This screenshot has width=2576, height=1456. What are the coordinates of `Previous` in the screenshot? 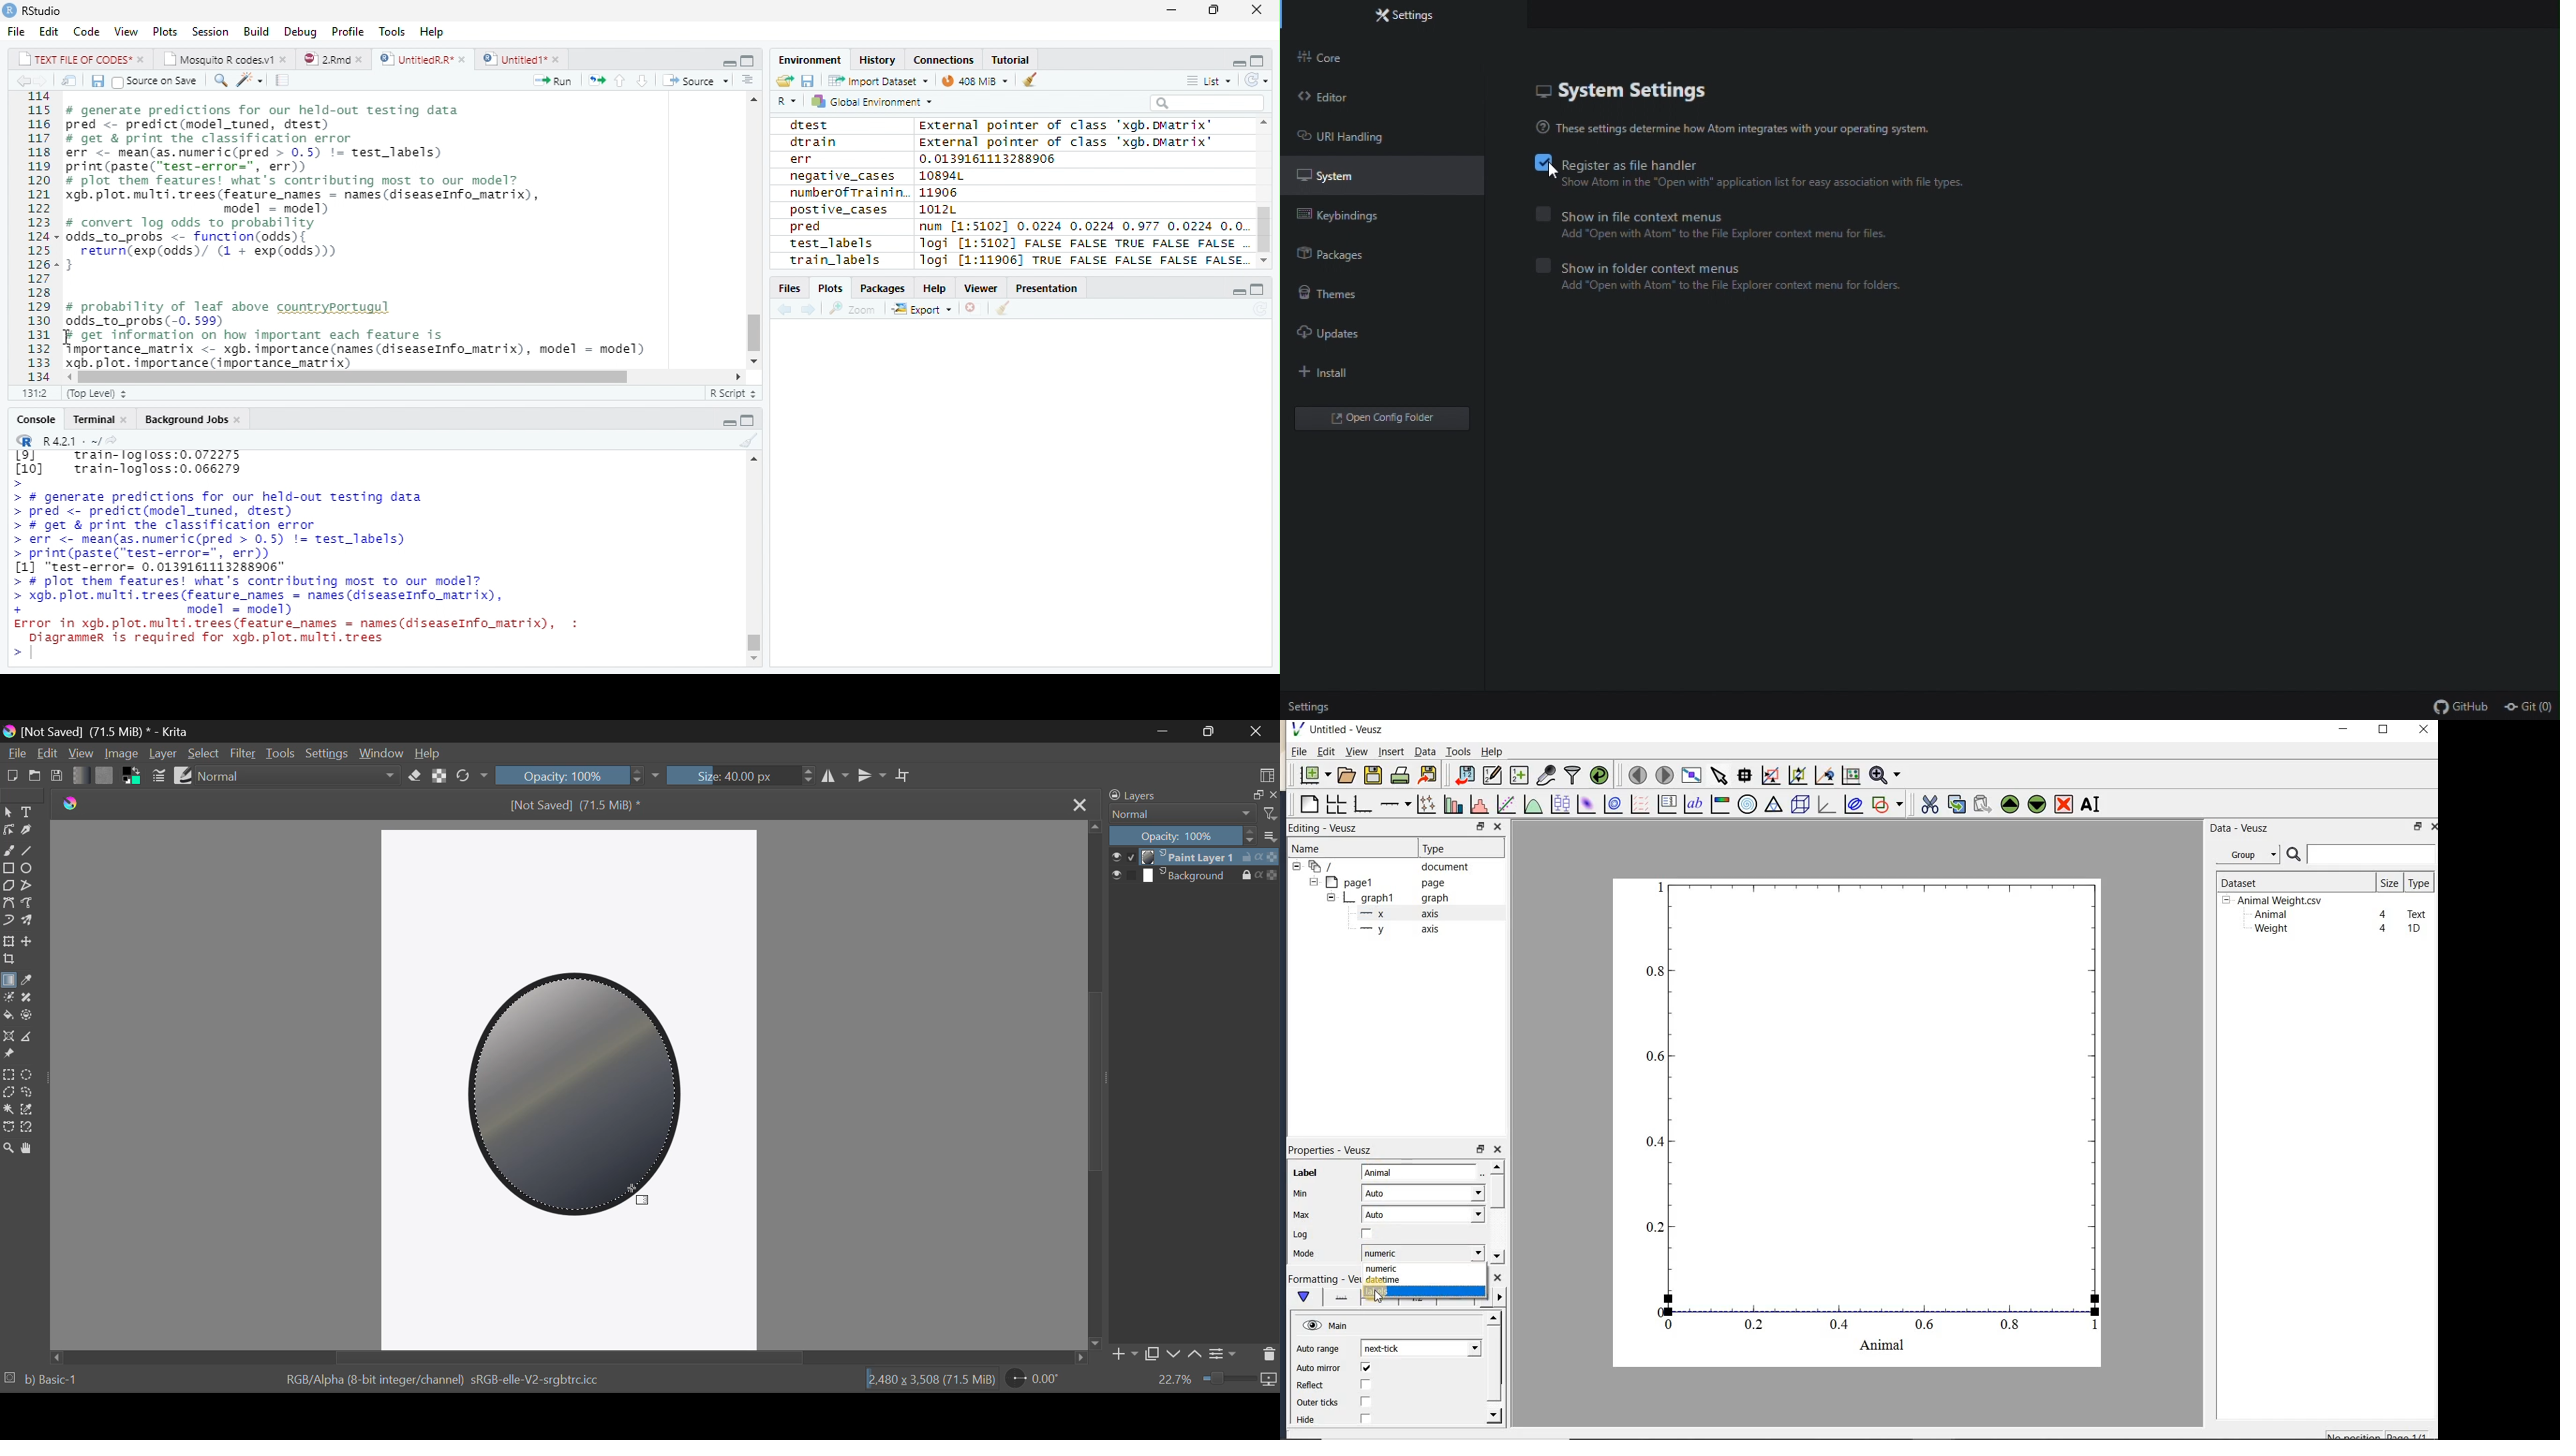 It's located at (782, 308).